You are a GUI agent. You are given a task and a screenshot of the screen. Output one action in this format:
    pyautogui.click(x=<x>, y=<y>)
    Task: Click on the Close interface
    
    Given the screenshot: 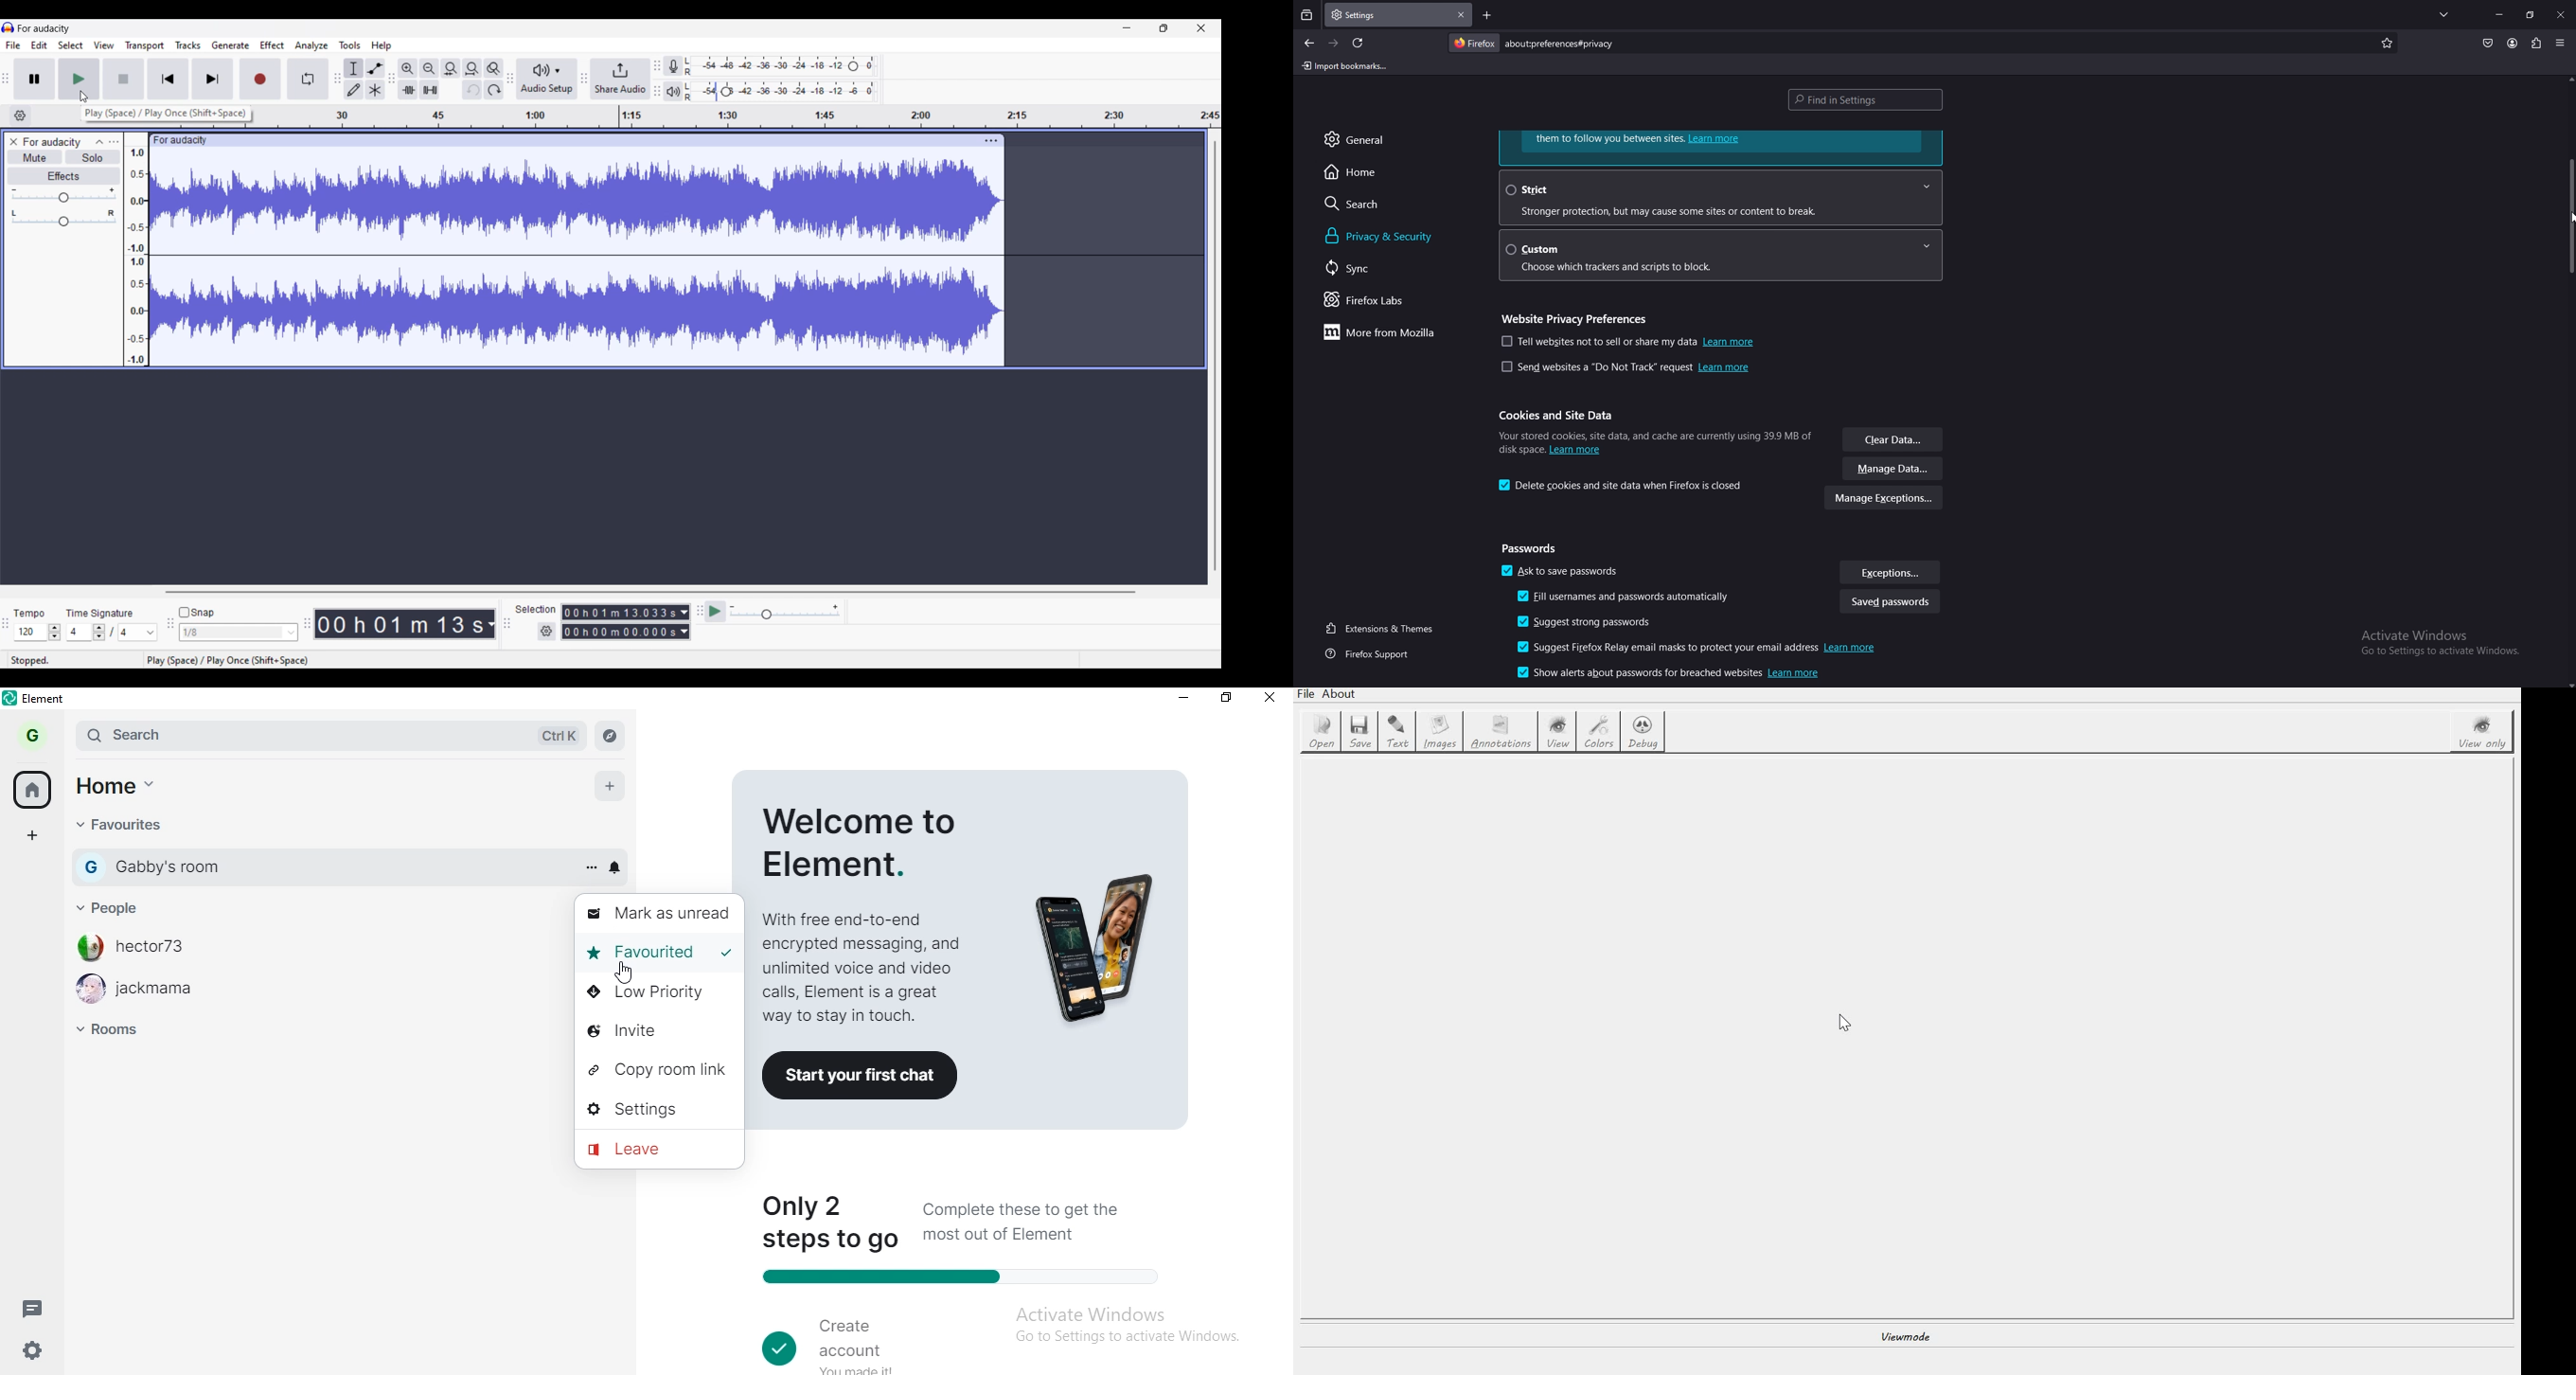 What is the action you would take?
    pyautogui.click(x=1202, y=28)
    